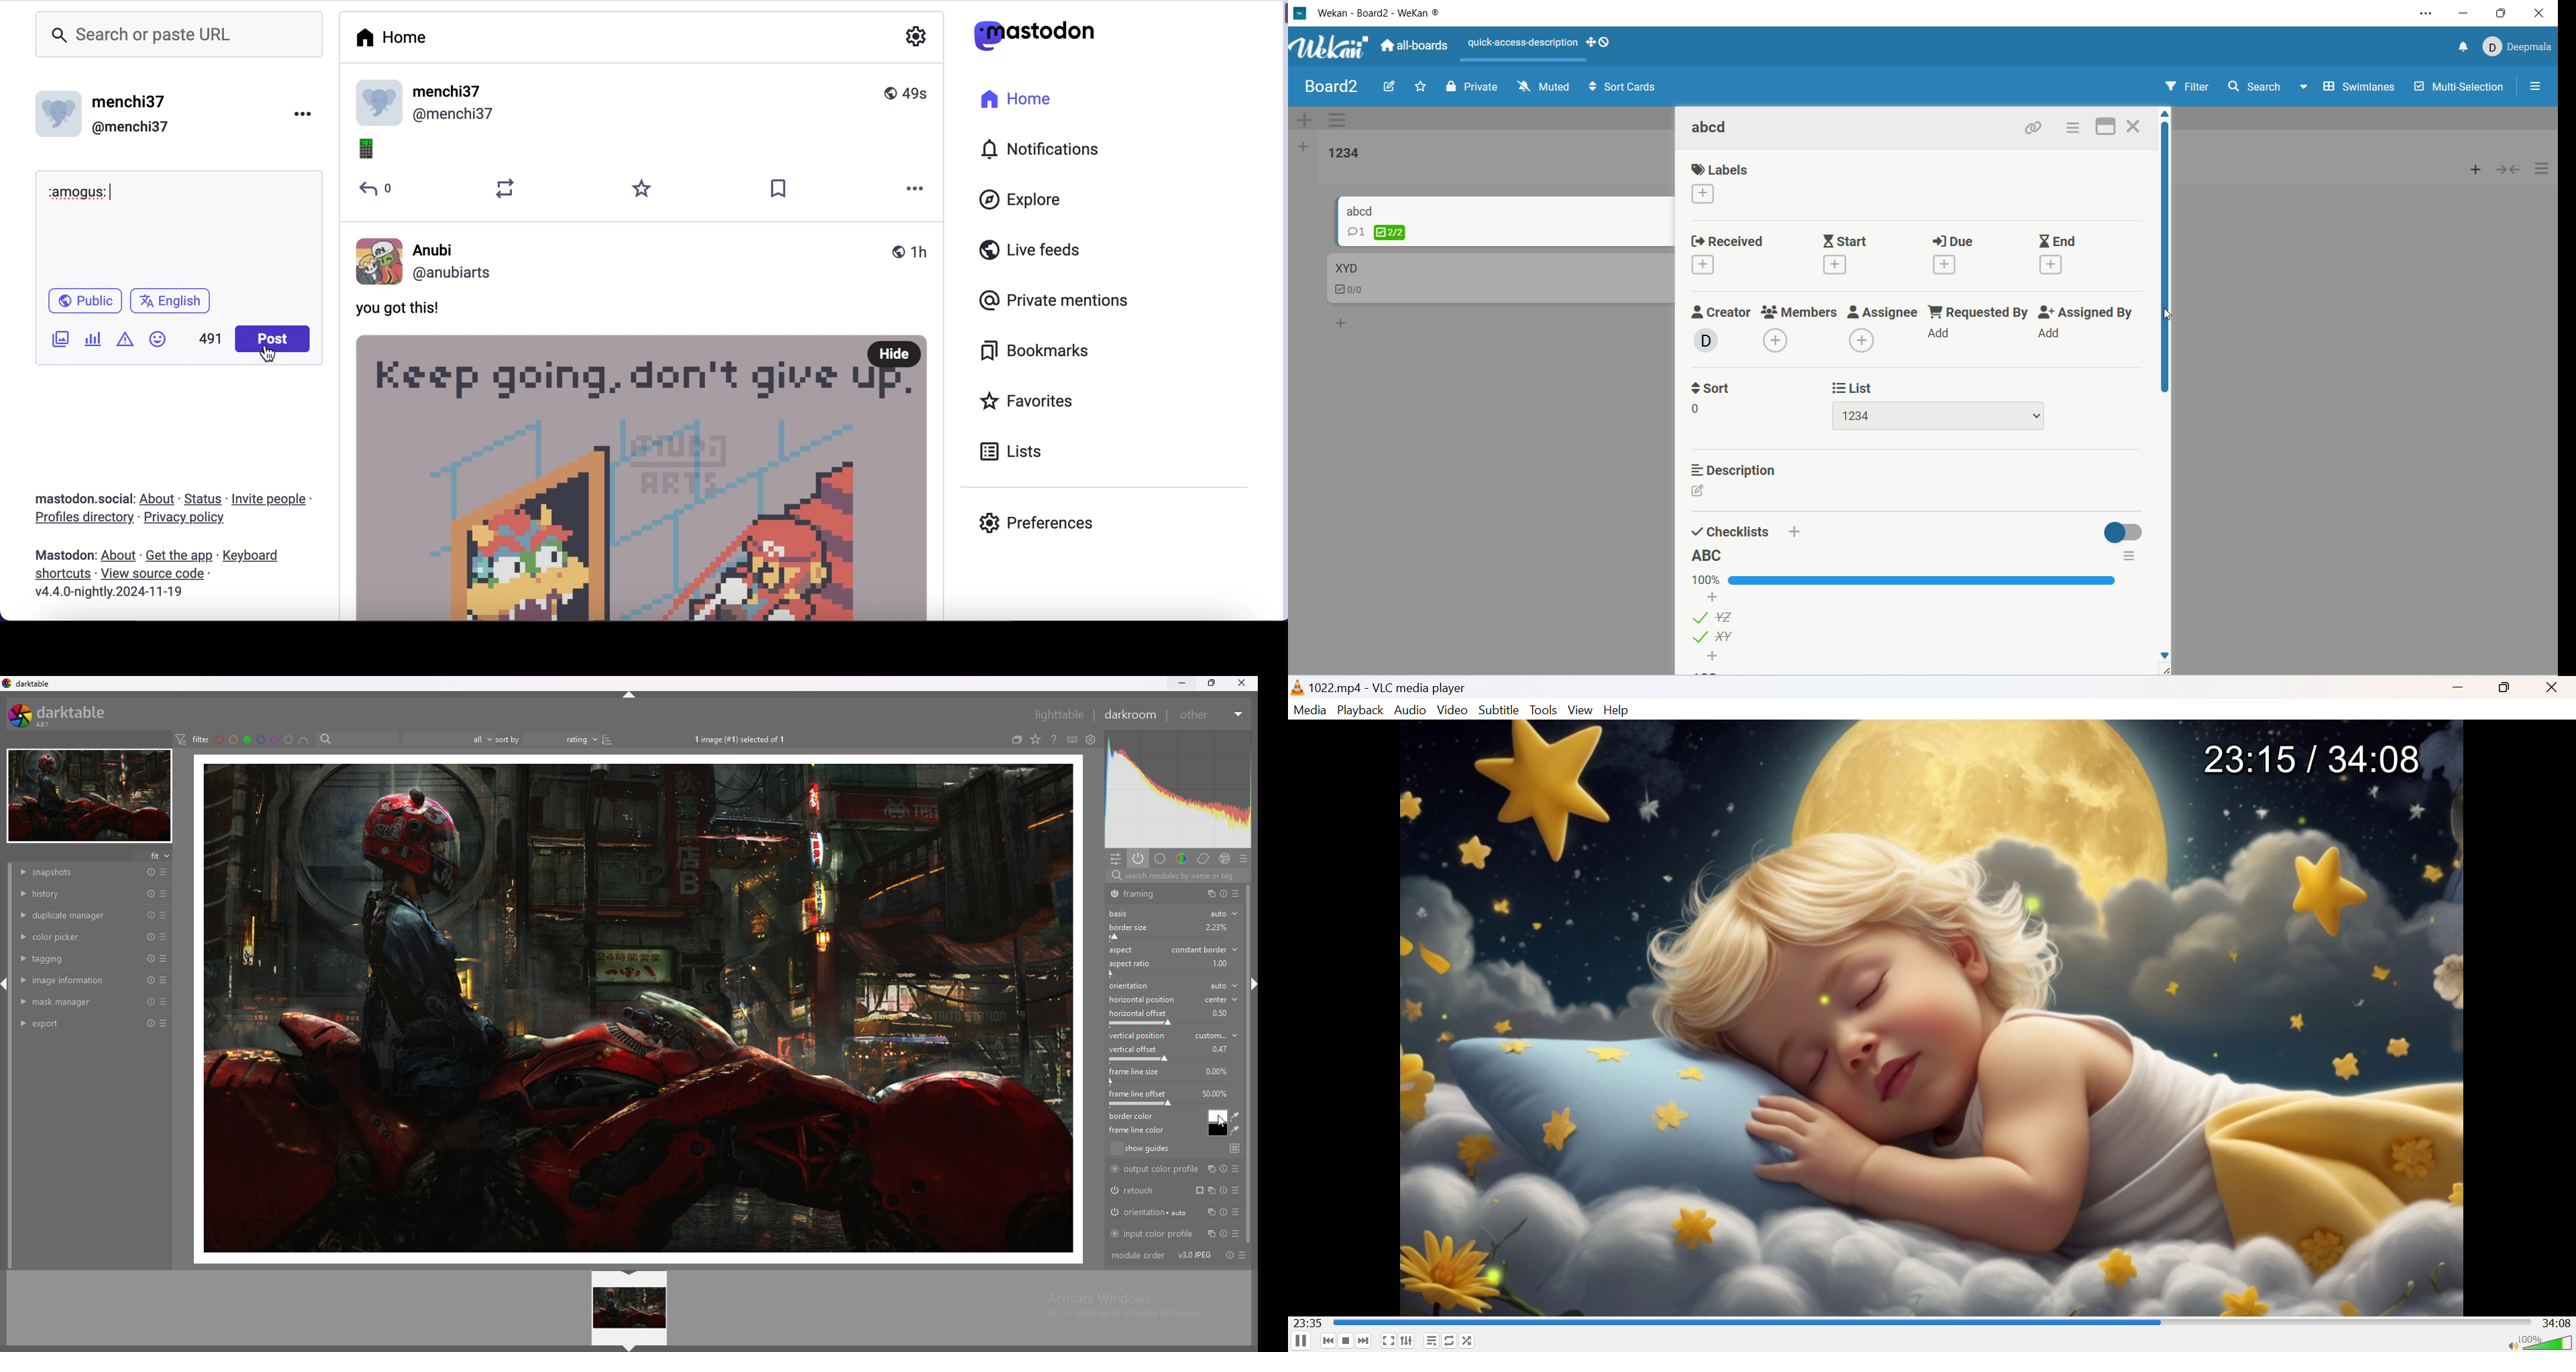 The width and height of the screenshot is (2576, 1372). What do you see at coordinates (108, 595) in the screenshot?
I see `v4.4.0-nightly.2024-11-19` at bounding box center [108, 595].